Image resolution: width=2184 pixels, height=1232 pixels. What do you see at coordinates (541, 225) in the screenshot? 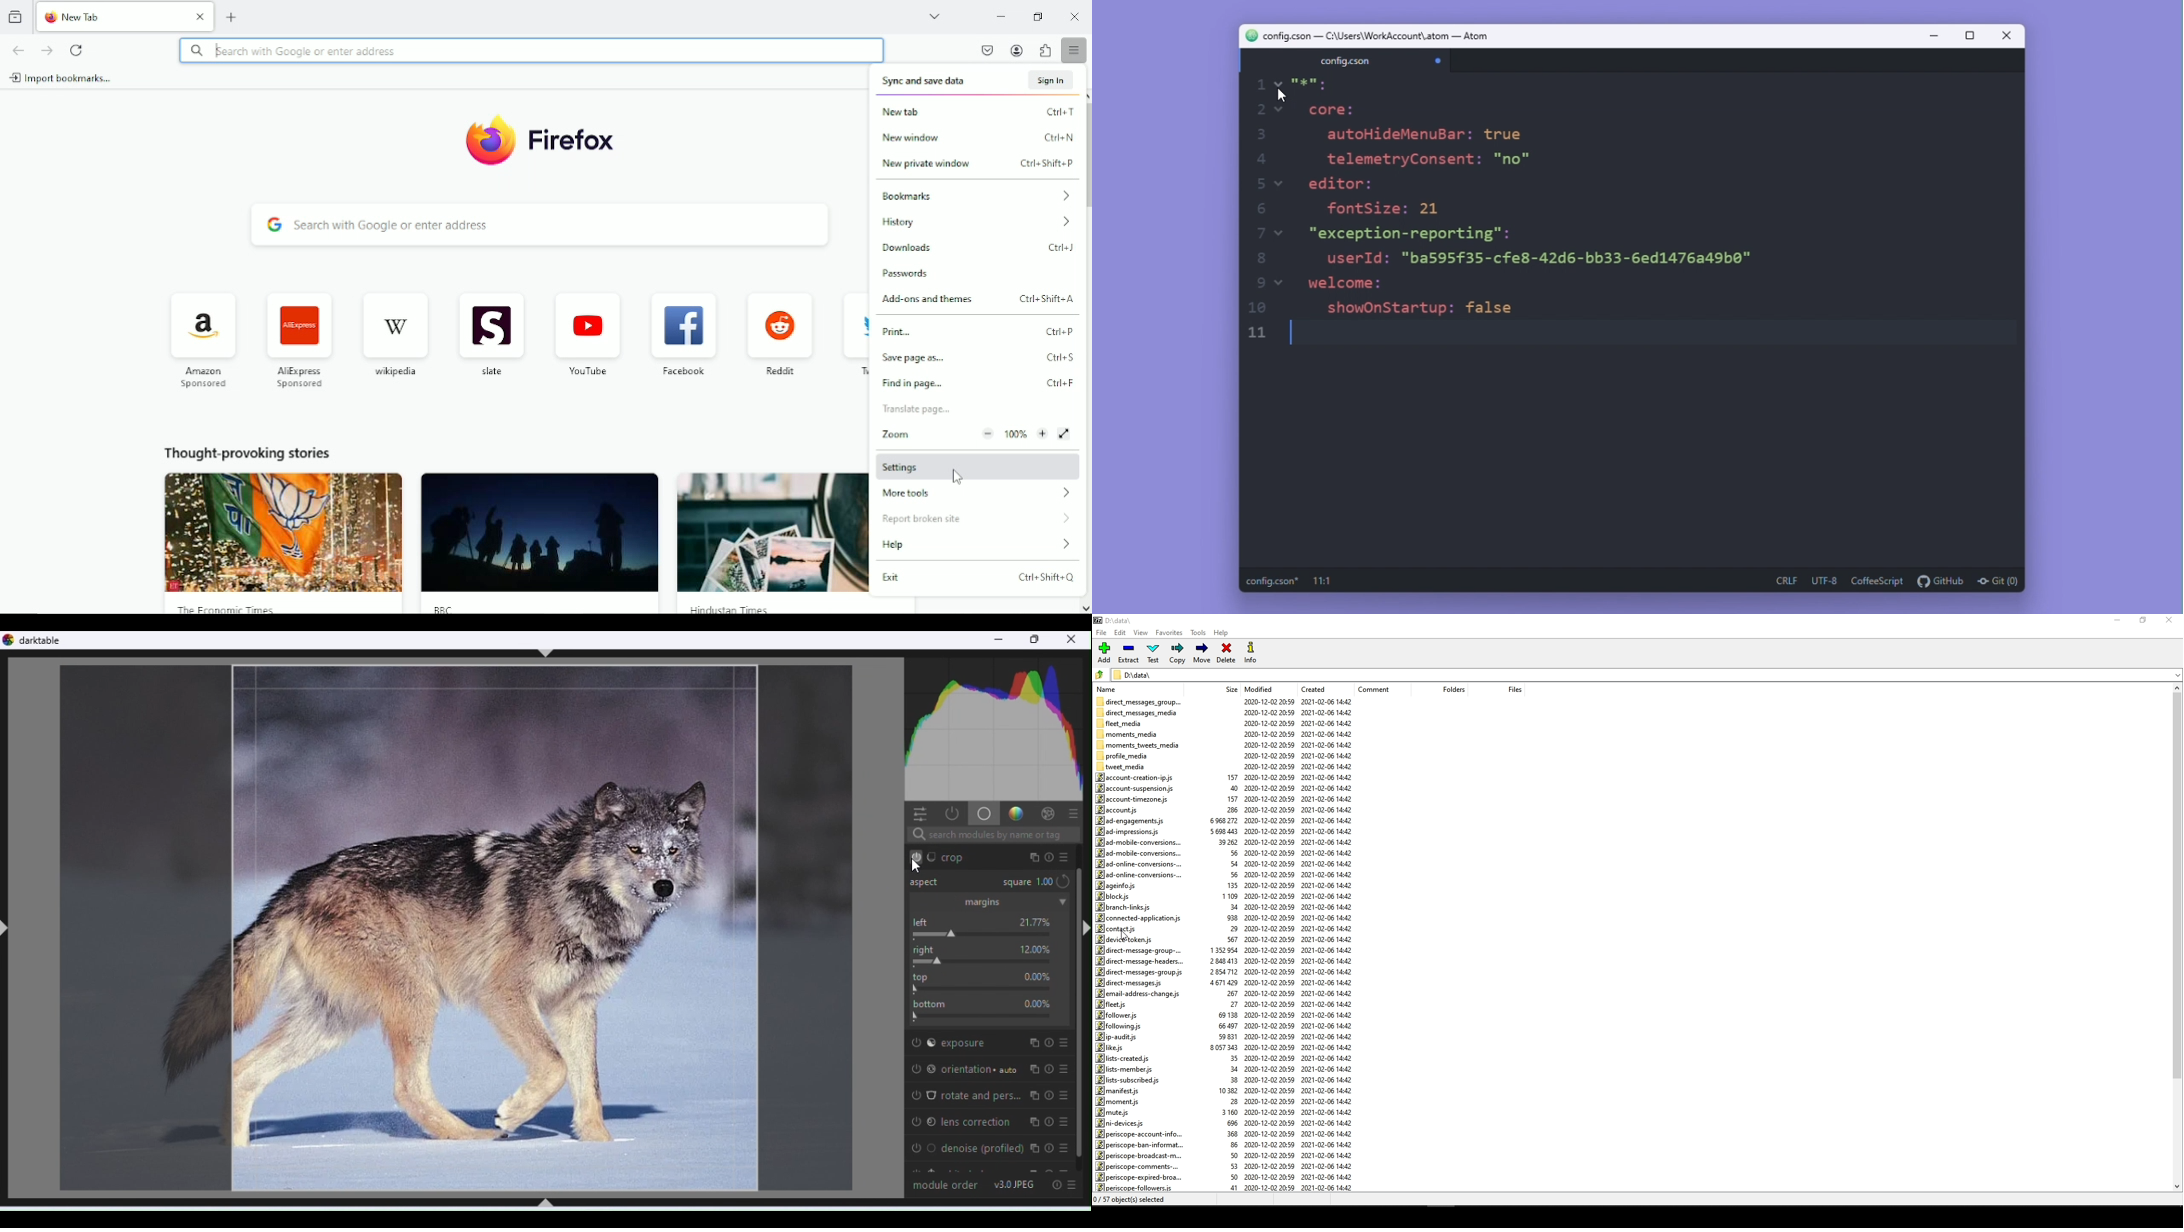
I see `Search with Google or enter address` at bounding box center [541, 225].